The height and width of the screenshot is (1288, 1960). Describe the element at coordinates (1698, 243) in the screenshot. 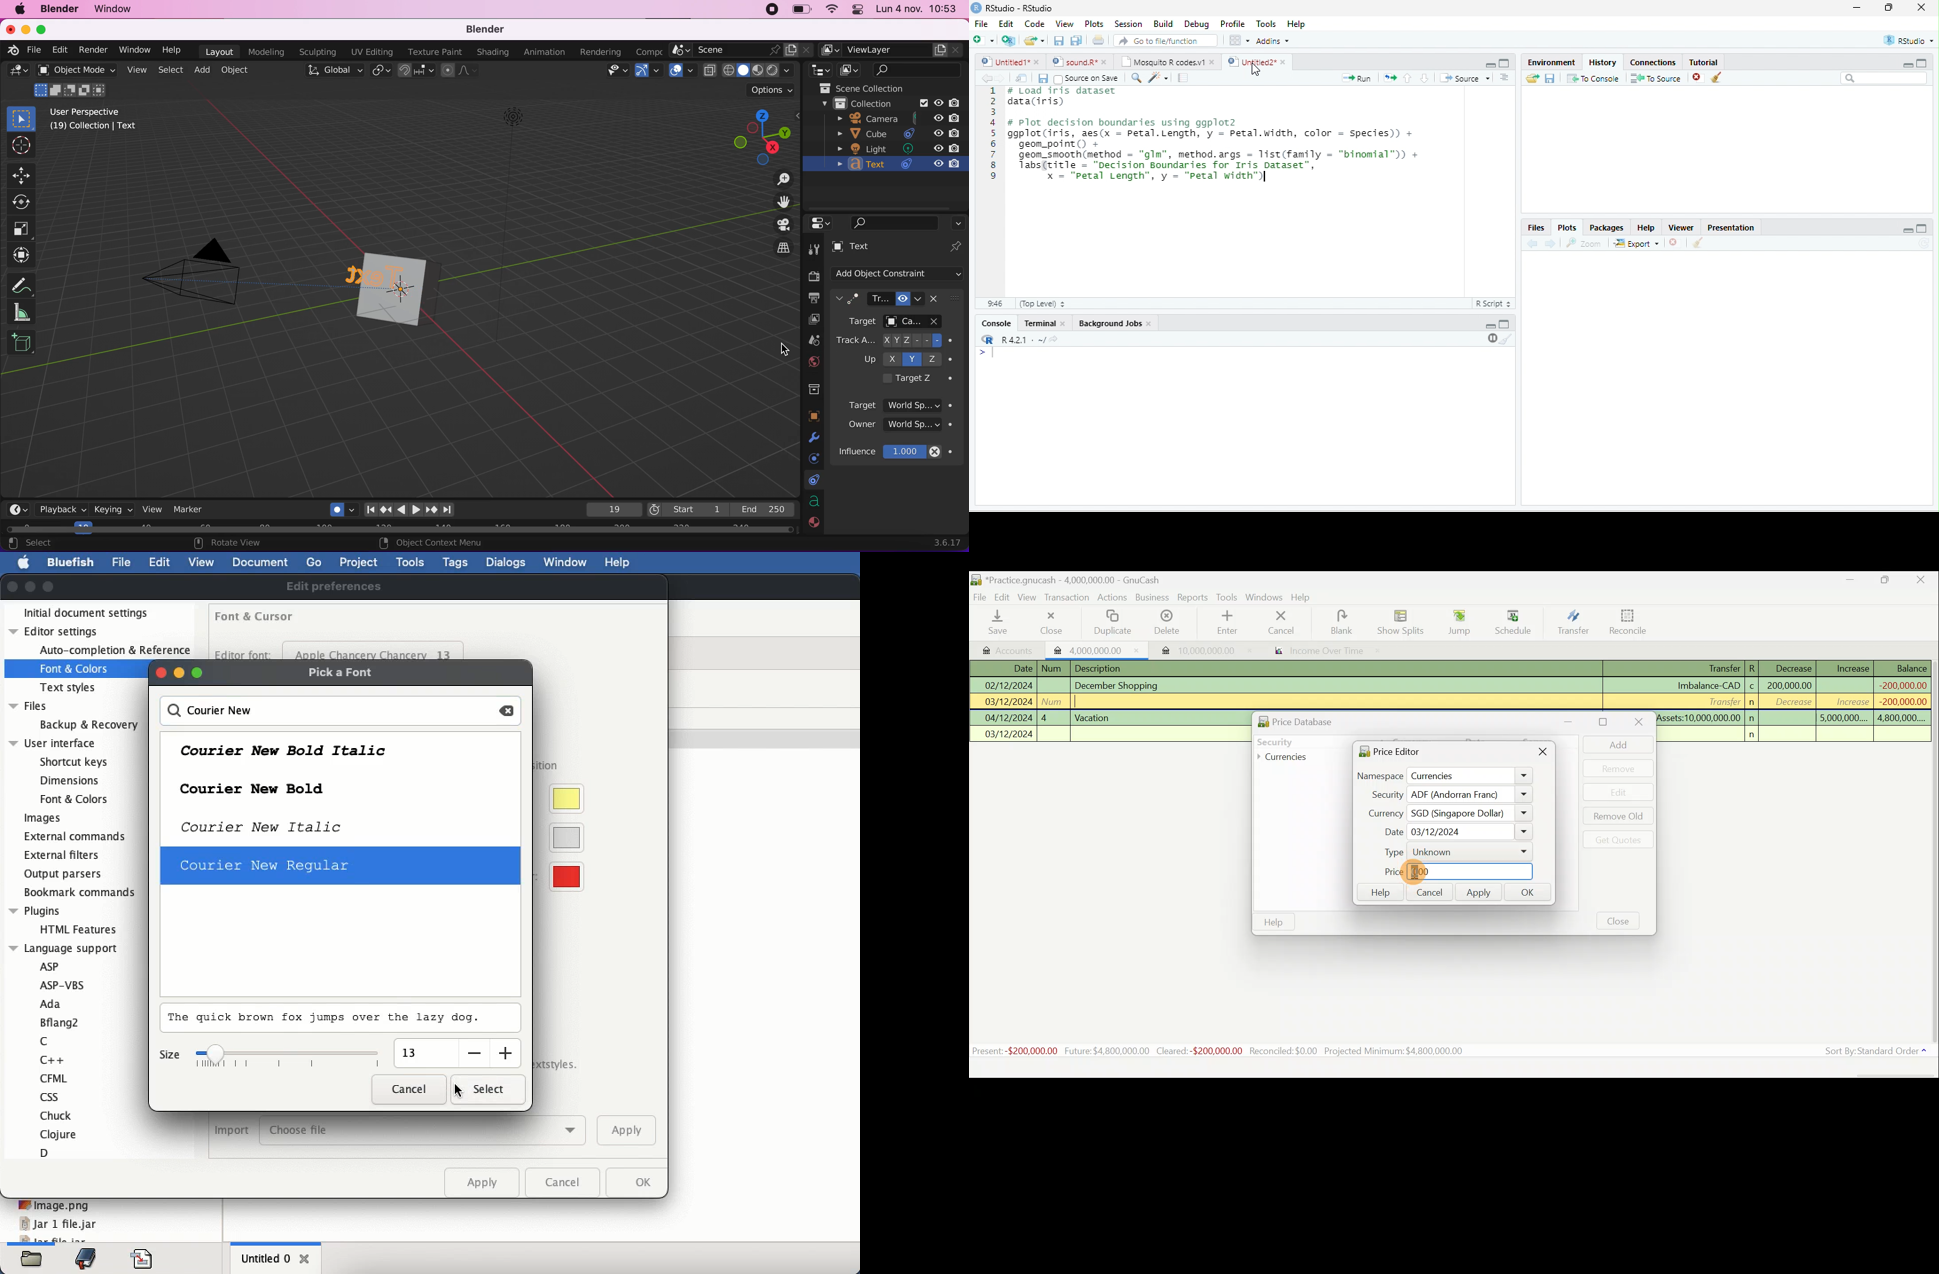

I see `clear` at that location.